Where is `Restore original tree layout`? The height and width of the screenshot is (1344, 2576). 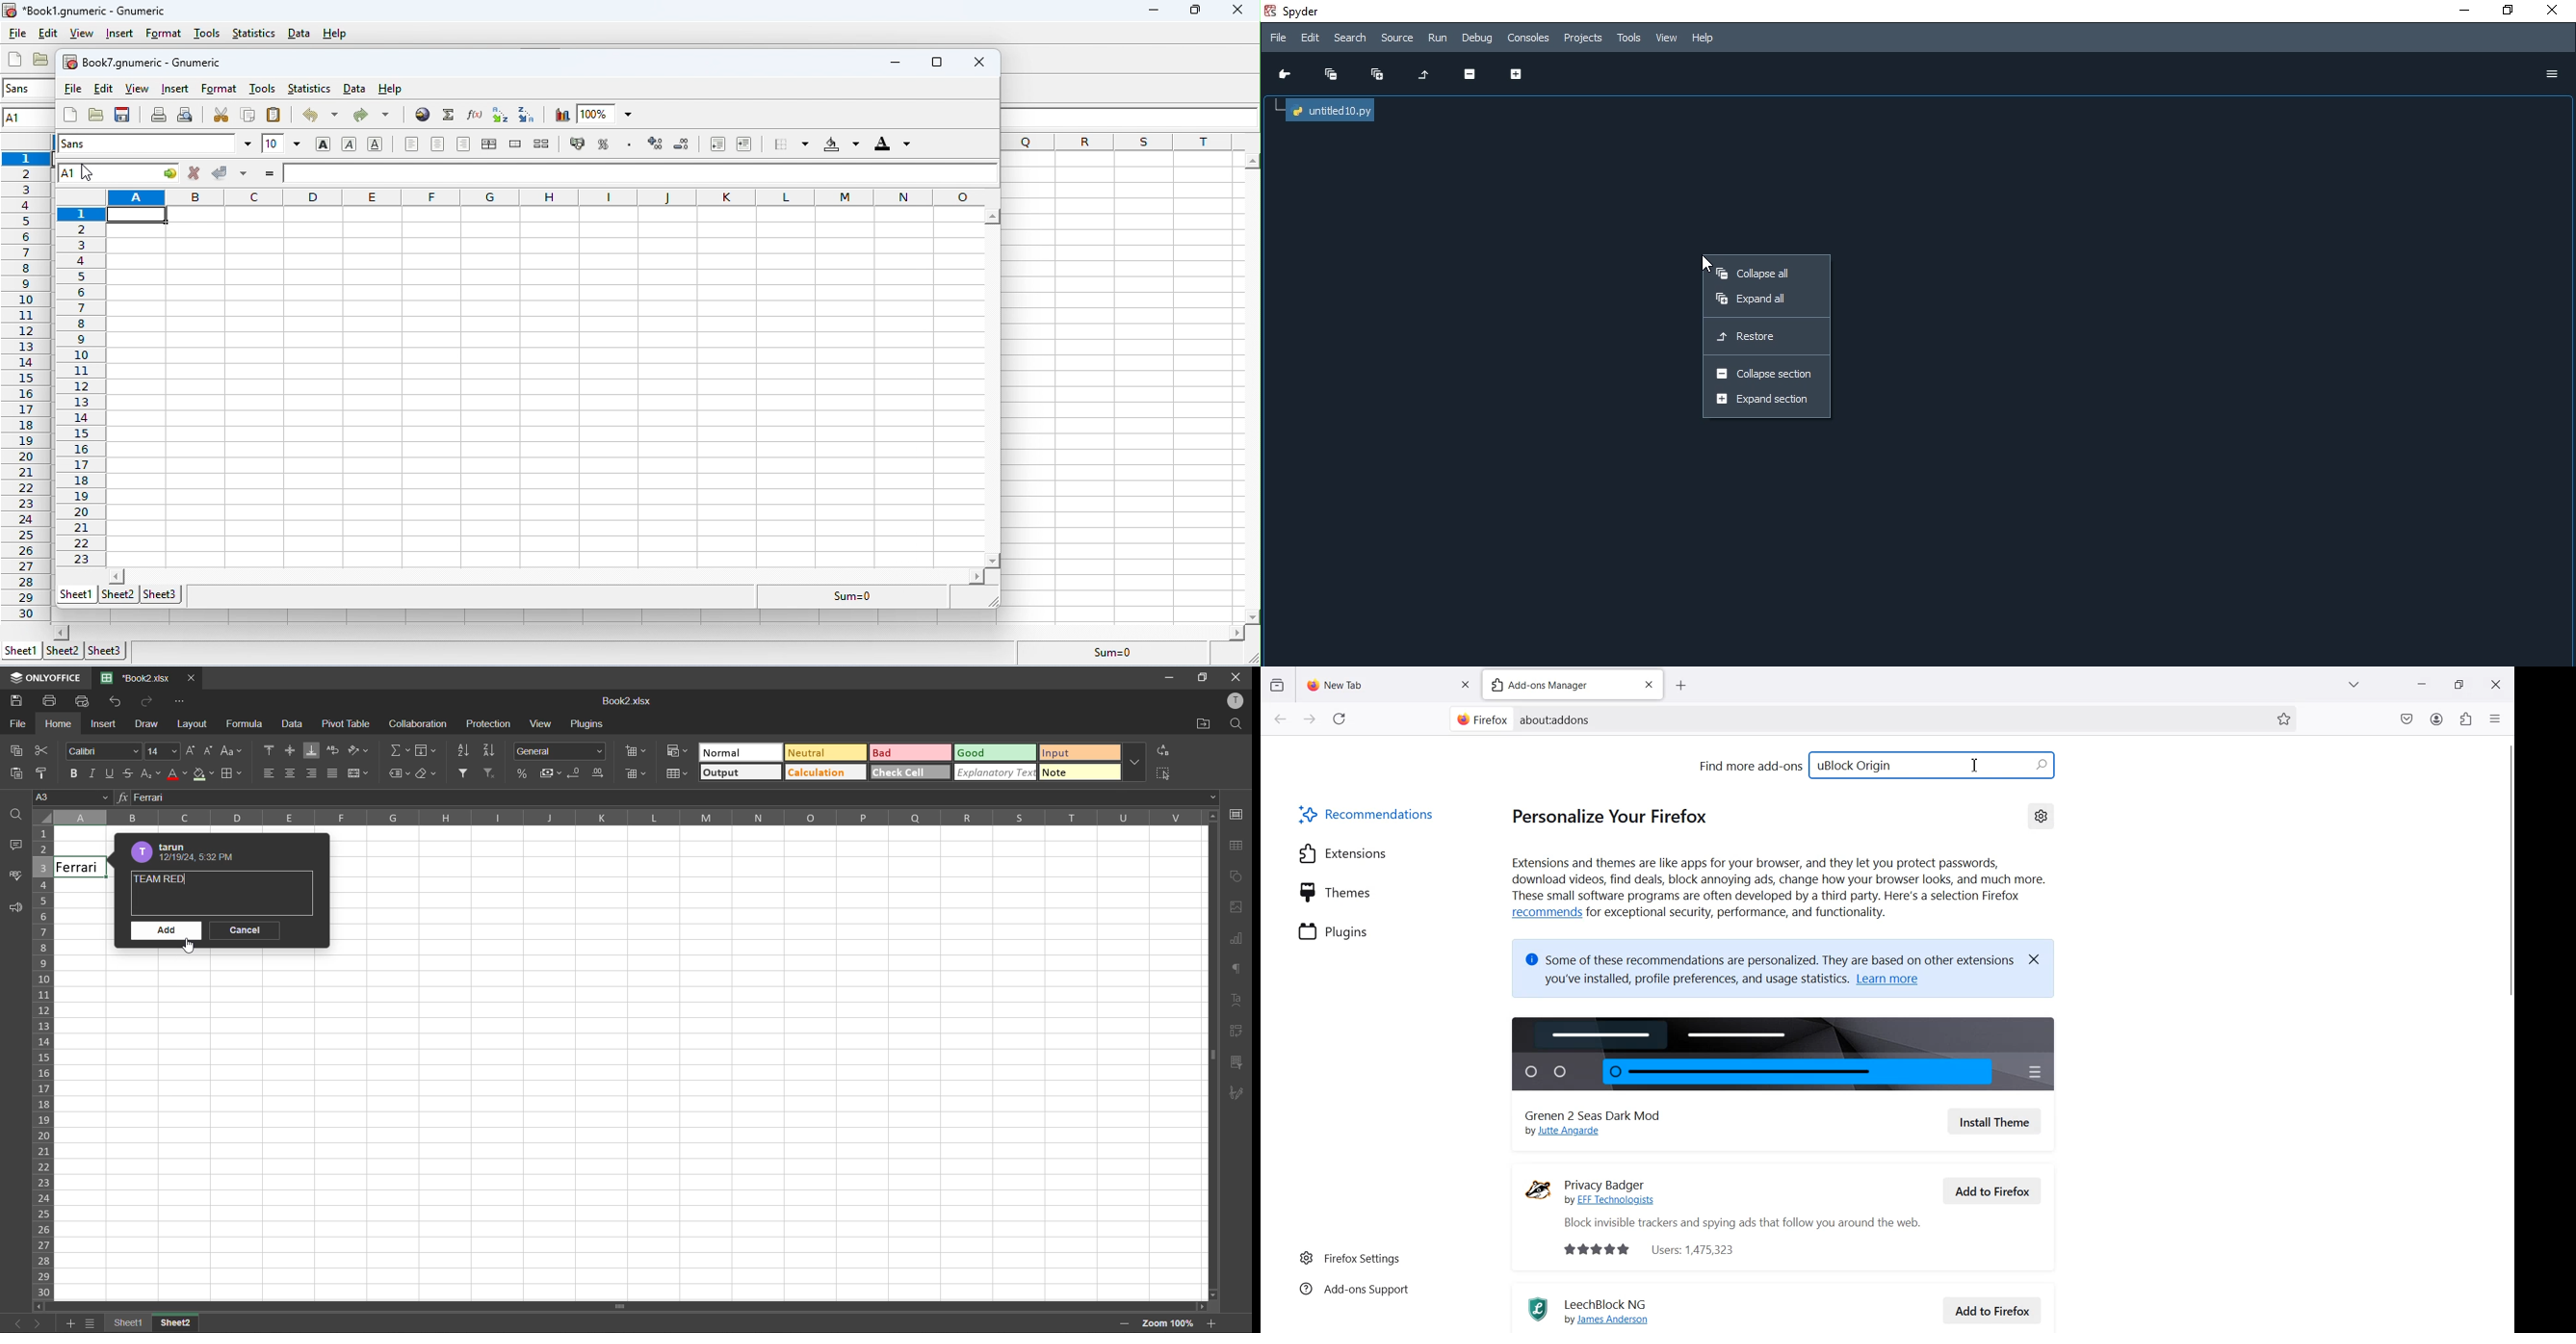 Restore original tree layout is located at coordinates (1422, 77).